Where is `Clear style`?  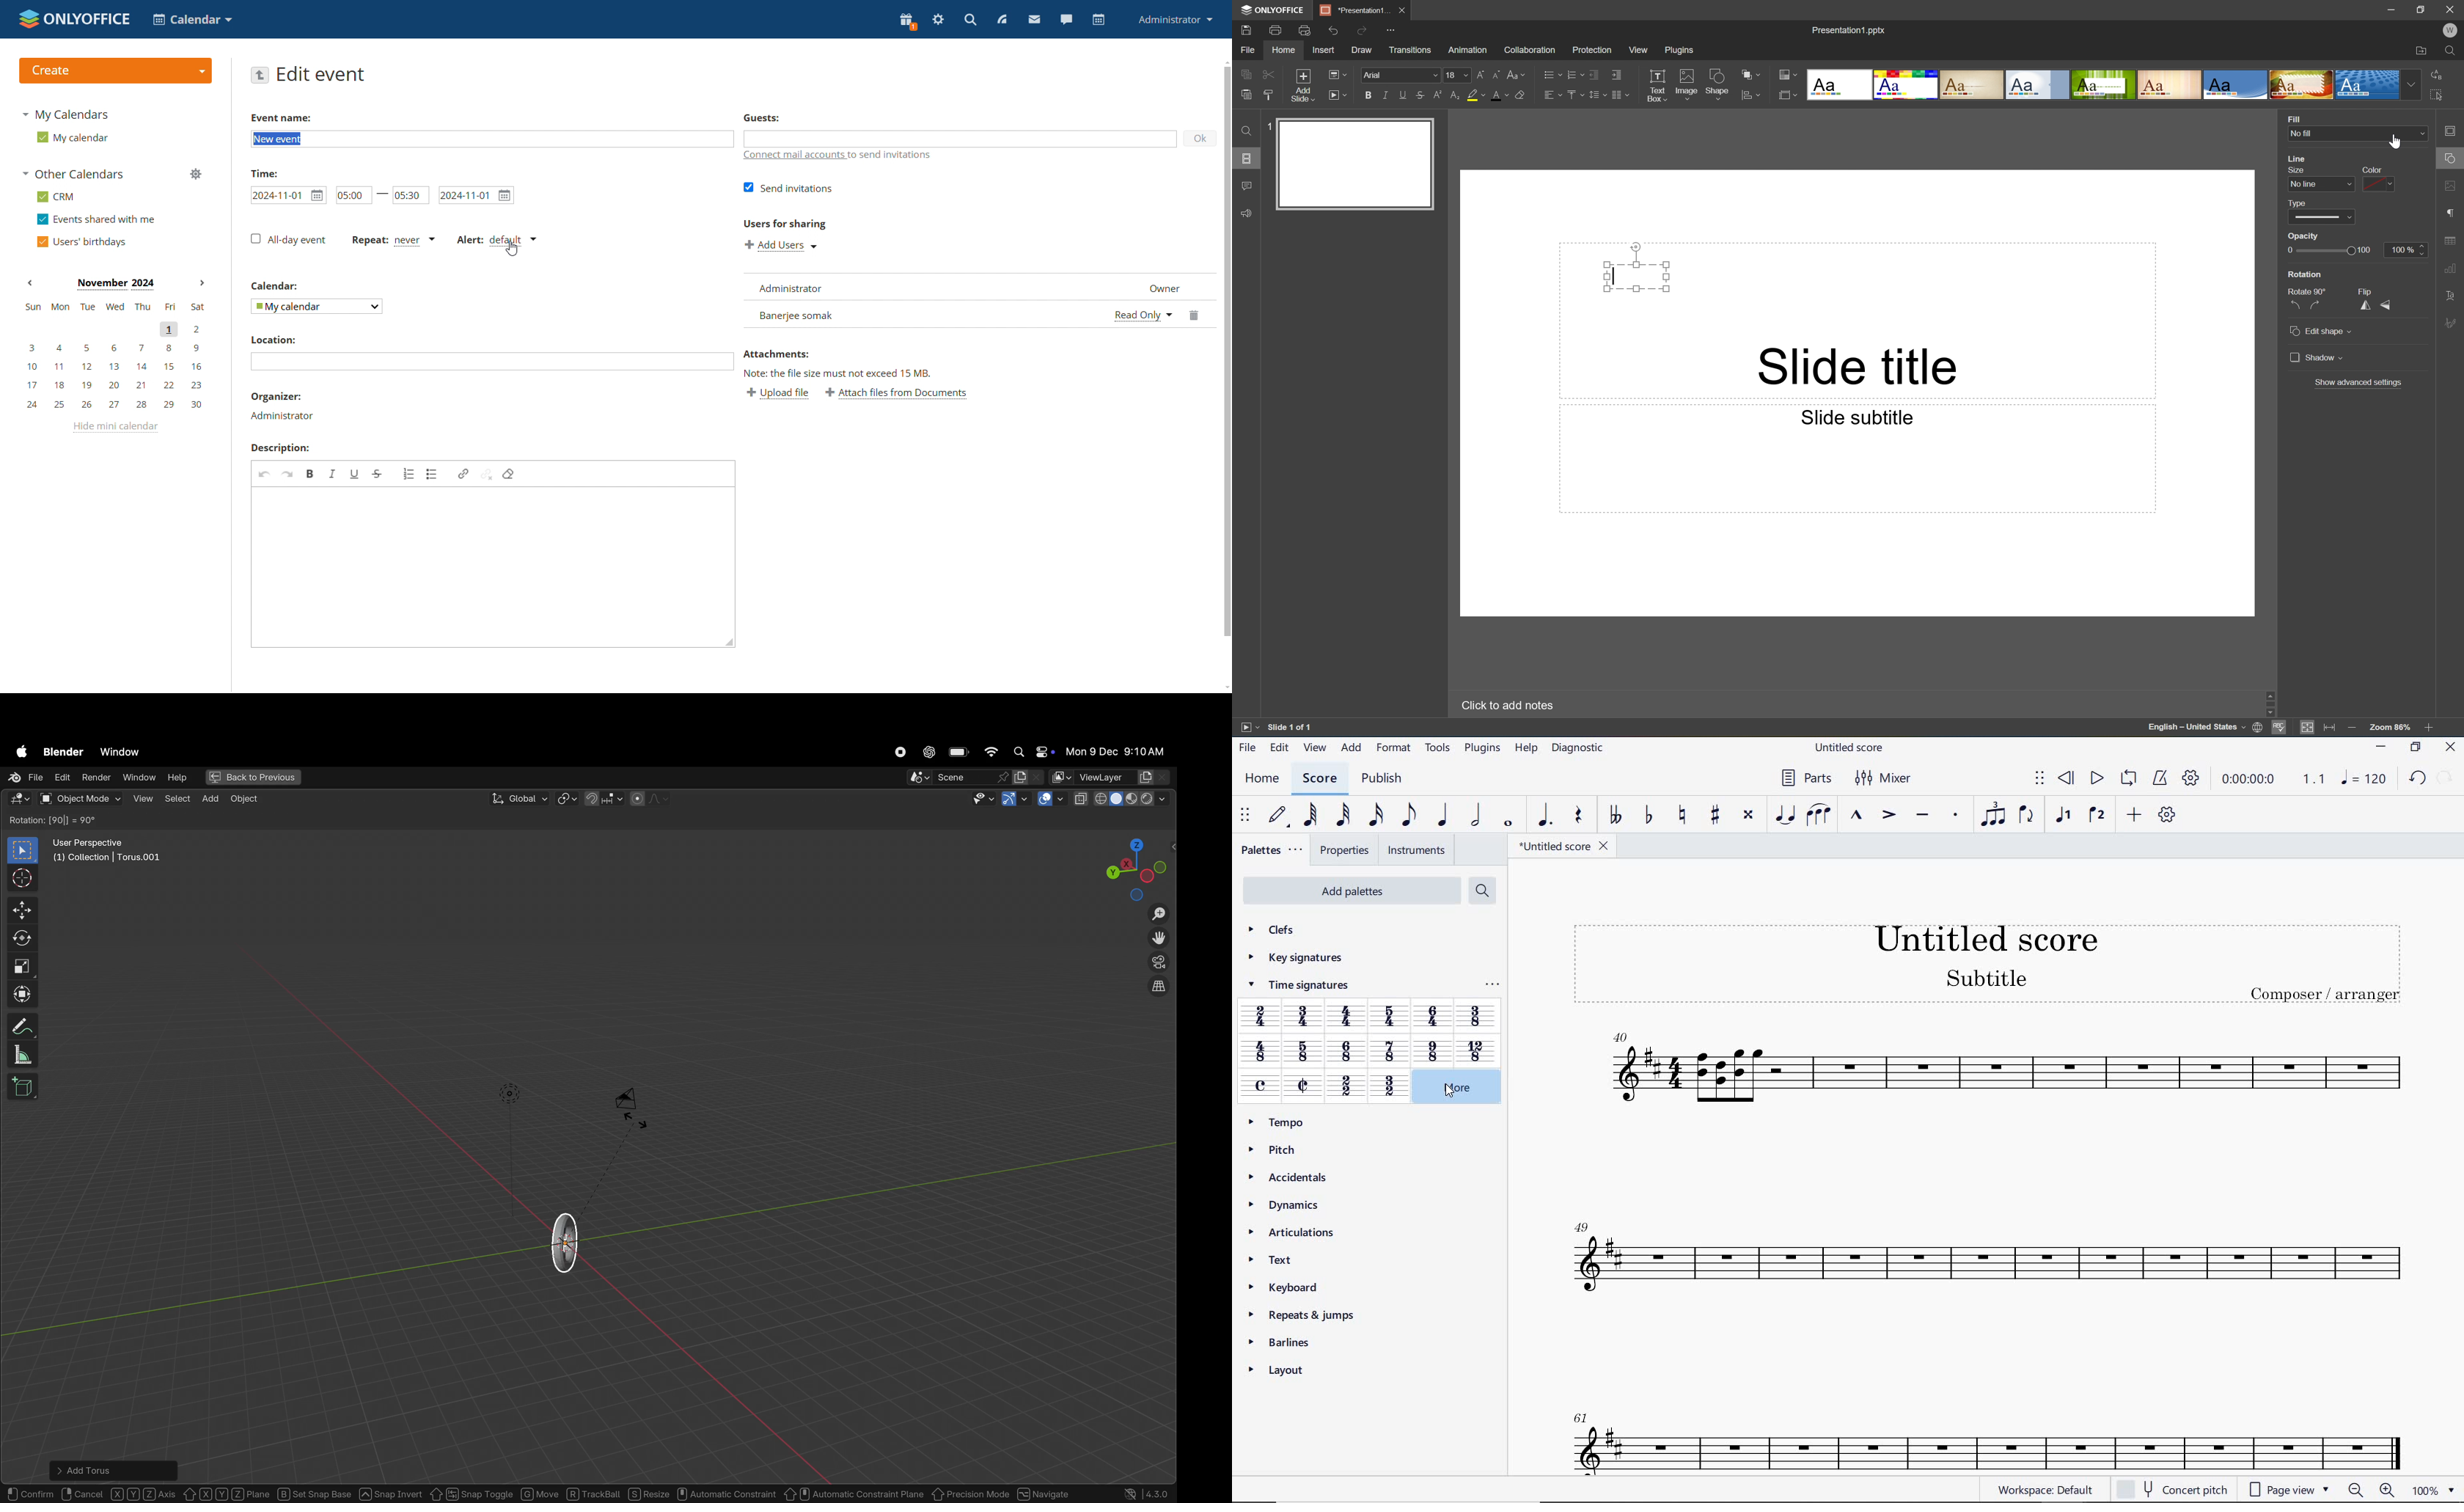
Clear style is located at coordinates (1520, 94).